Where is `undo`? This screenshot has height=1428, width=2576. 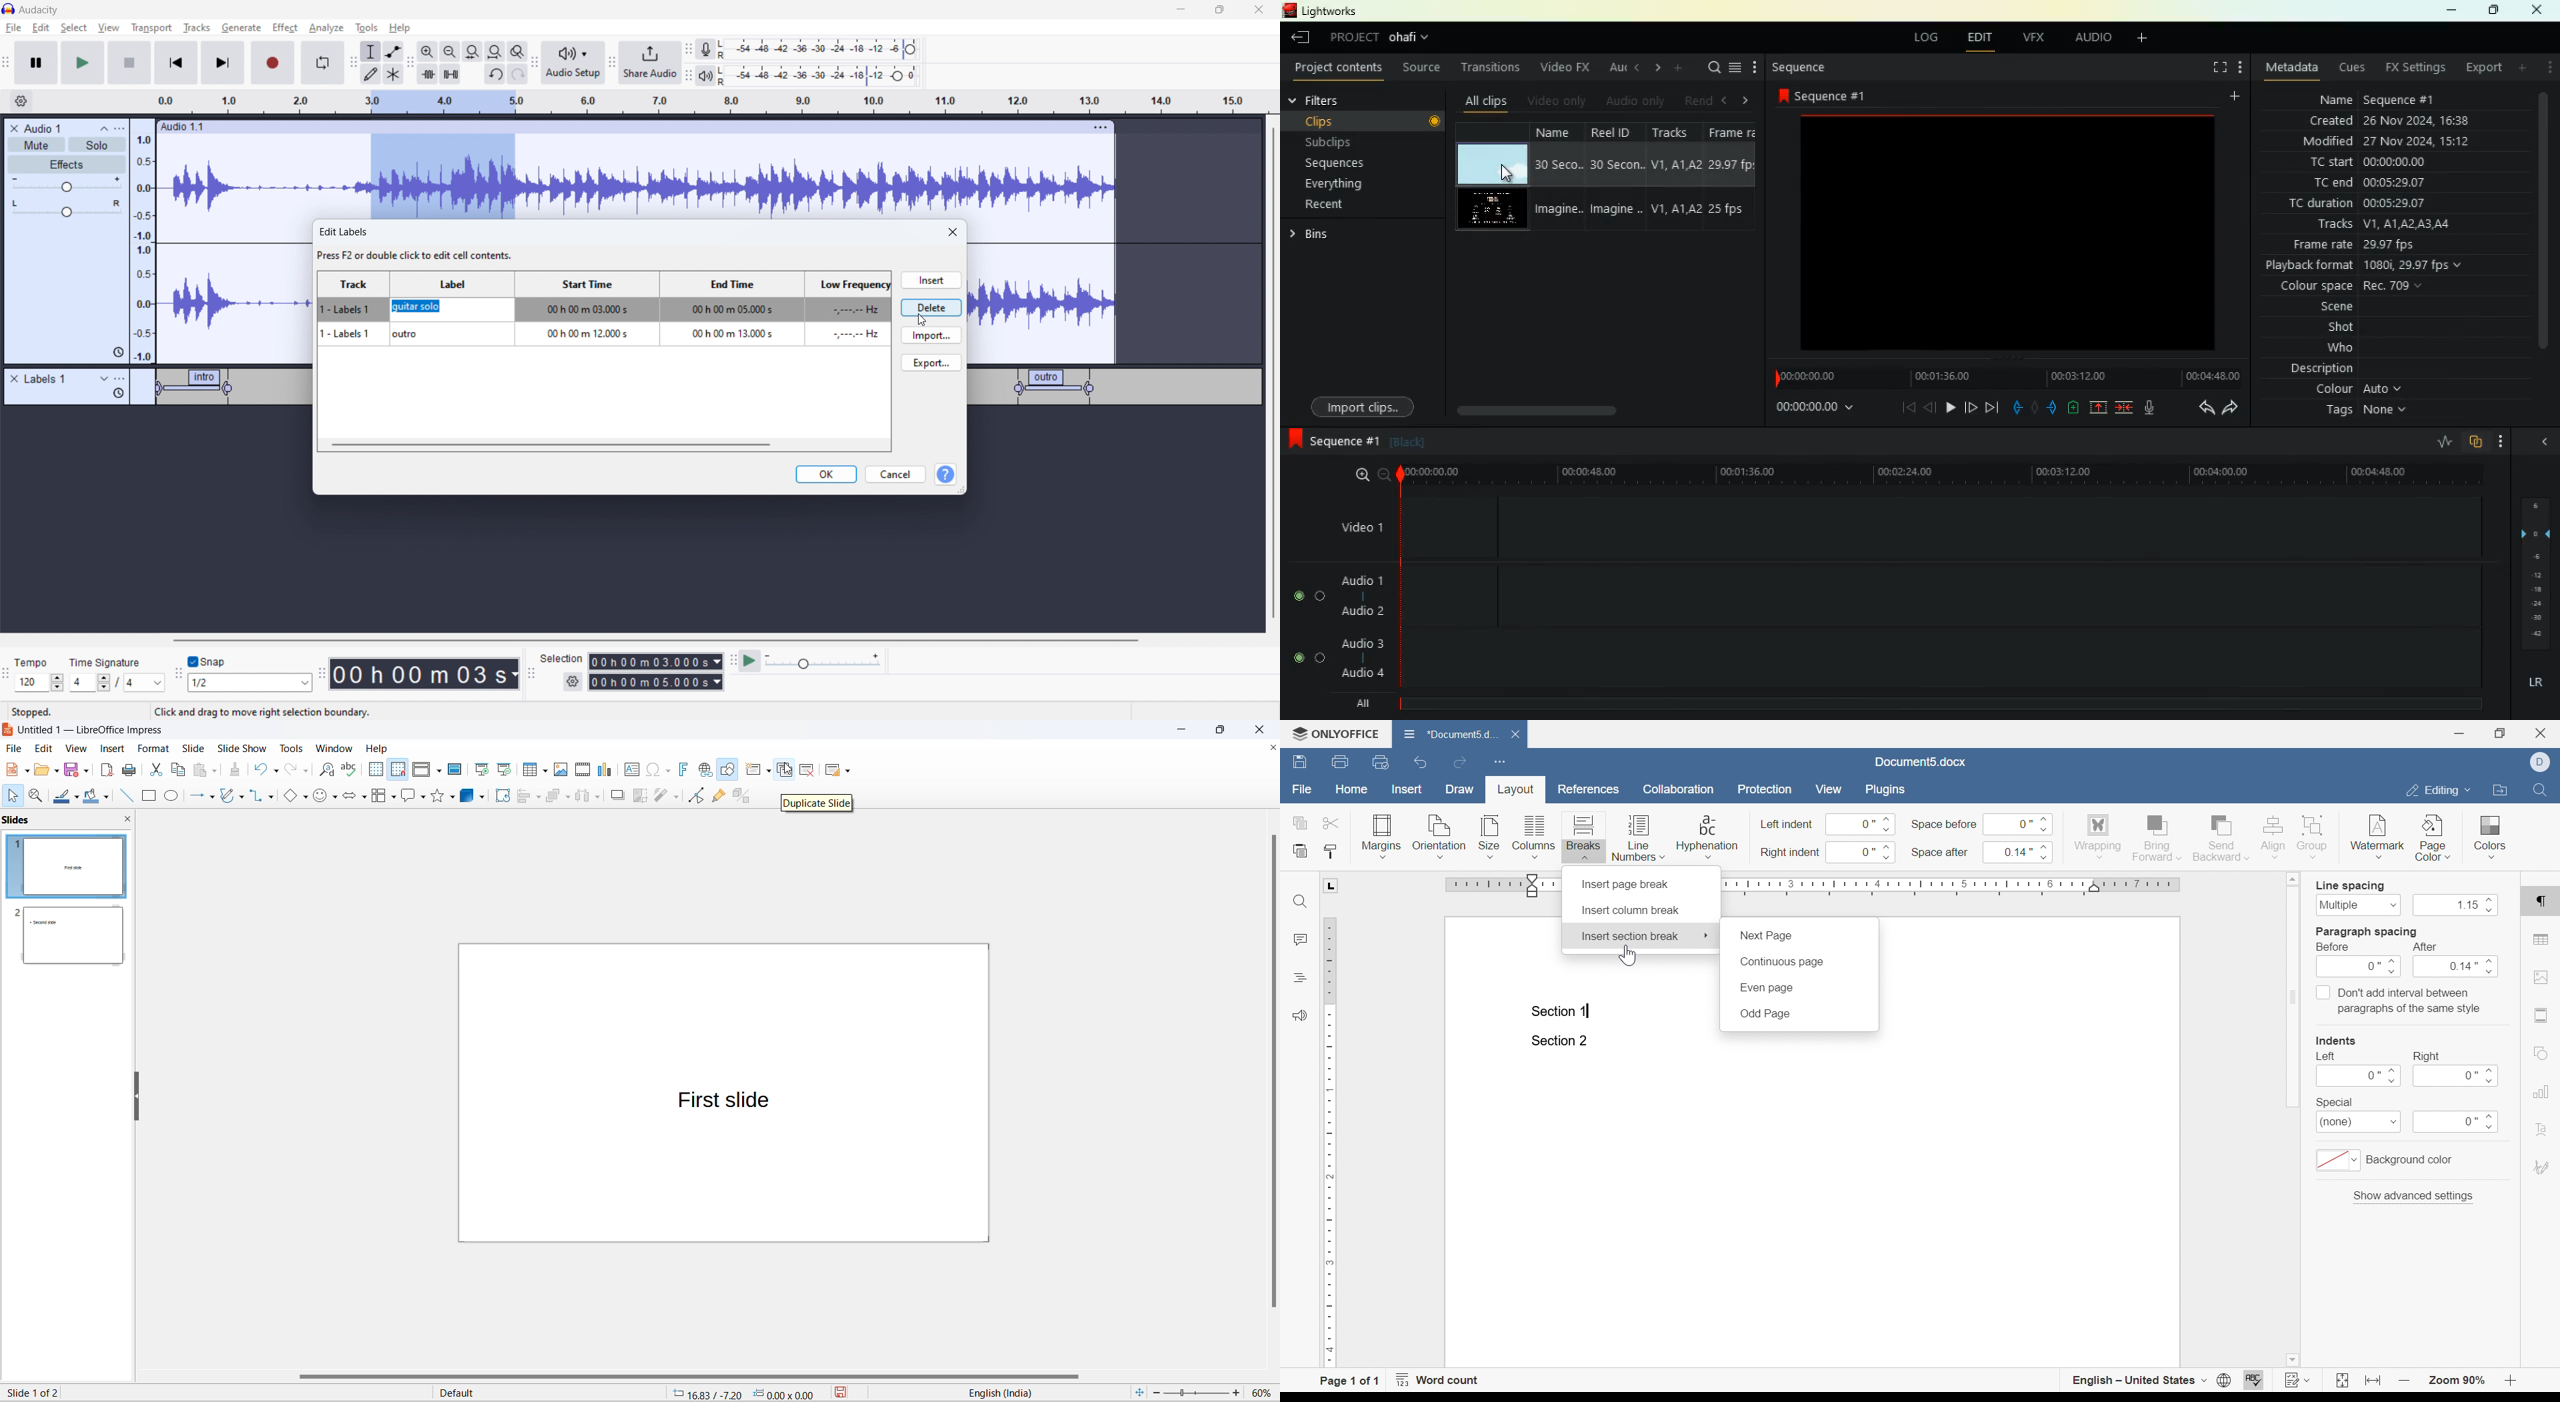 undo is located at coordinates (257, 769).